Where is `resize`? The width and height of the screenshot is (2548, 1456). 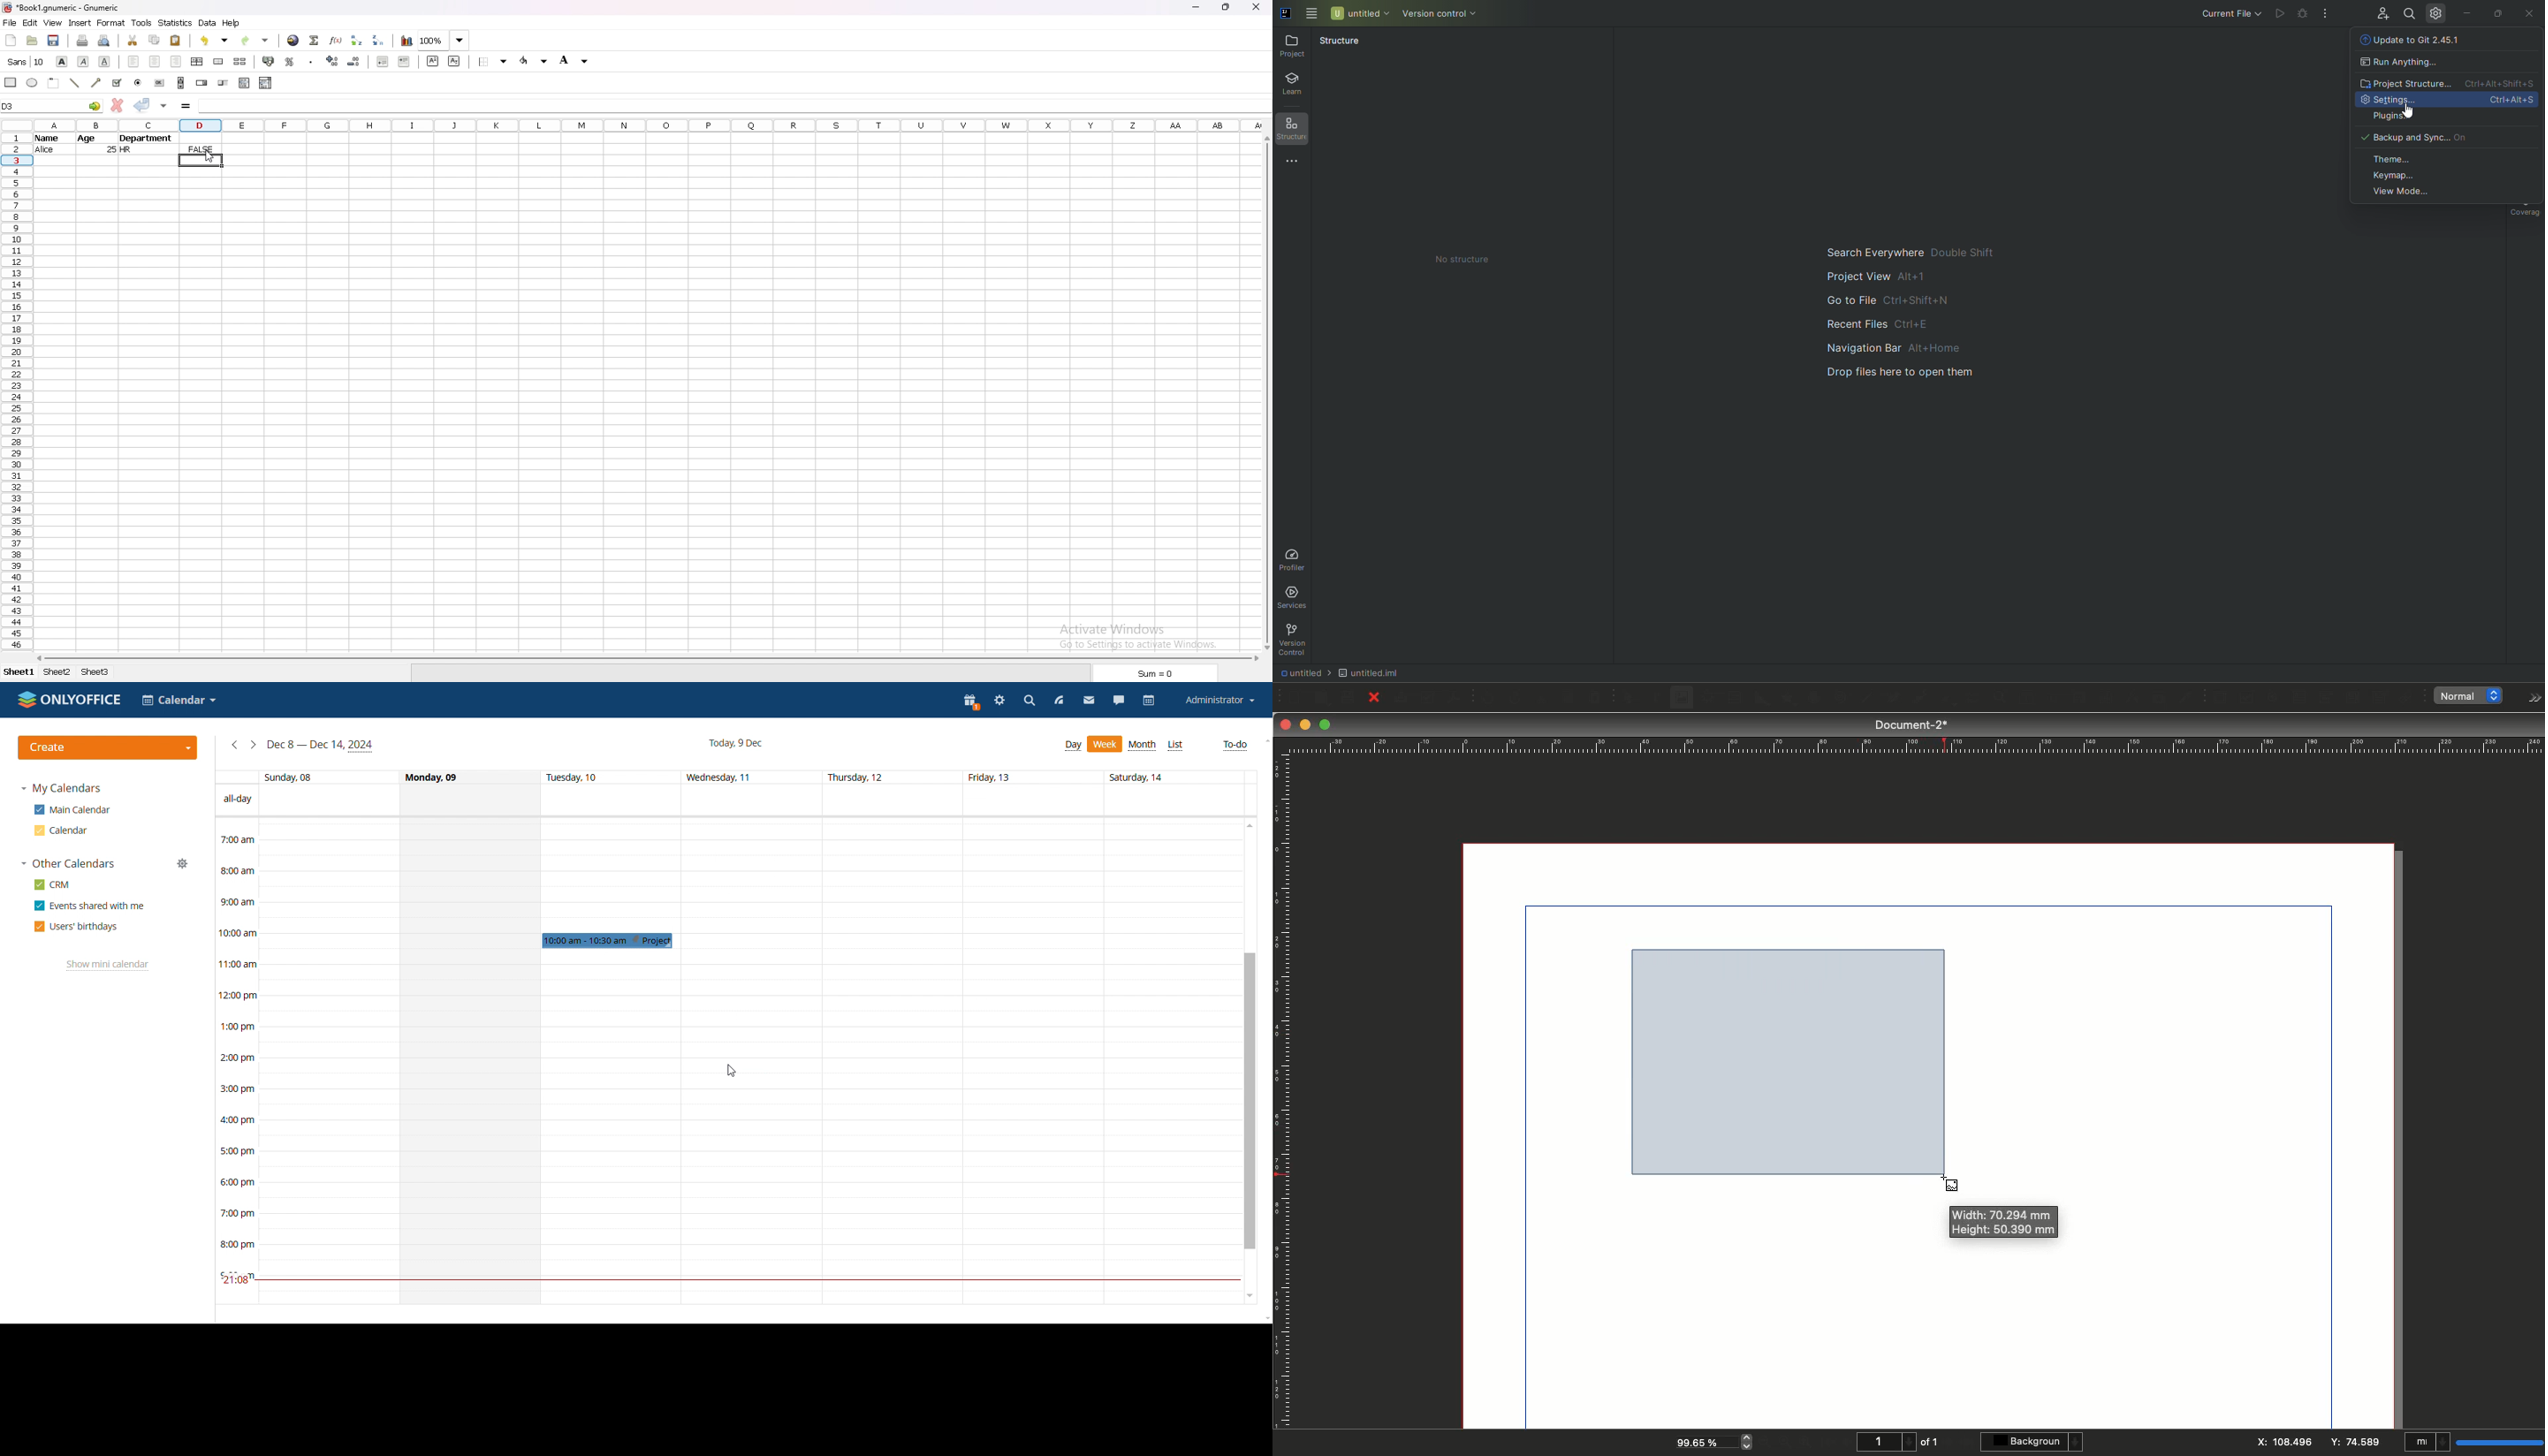
resize is located at coordinates (1224, 7).